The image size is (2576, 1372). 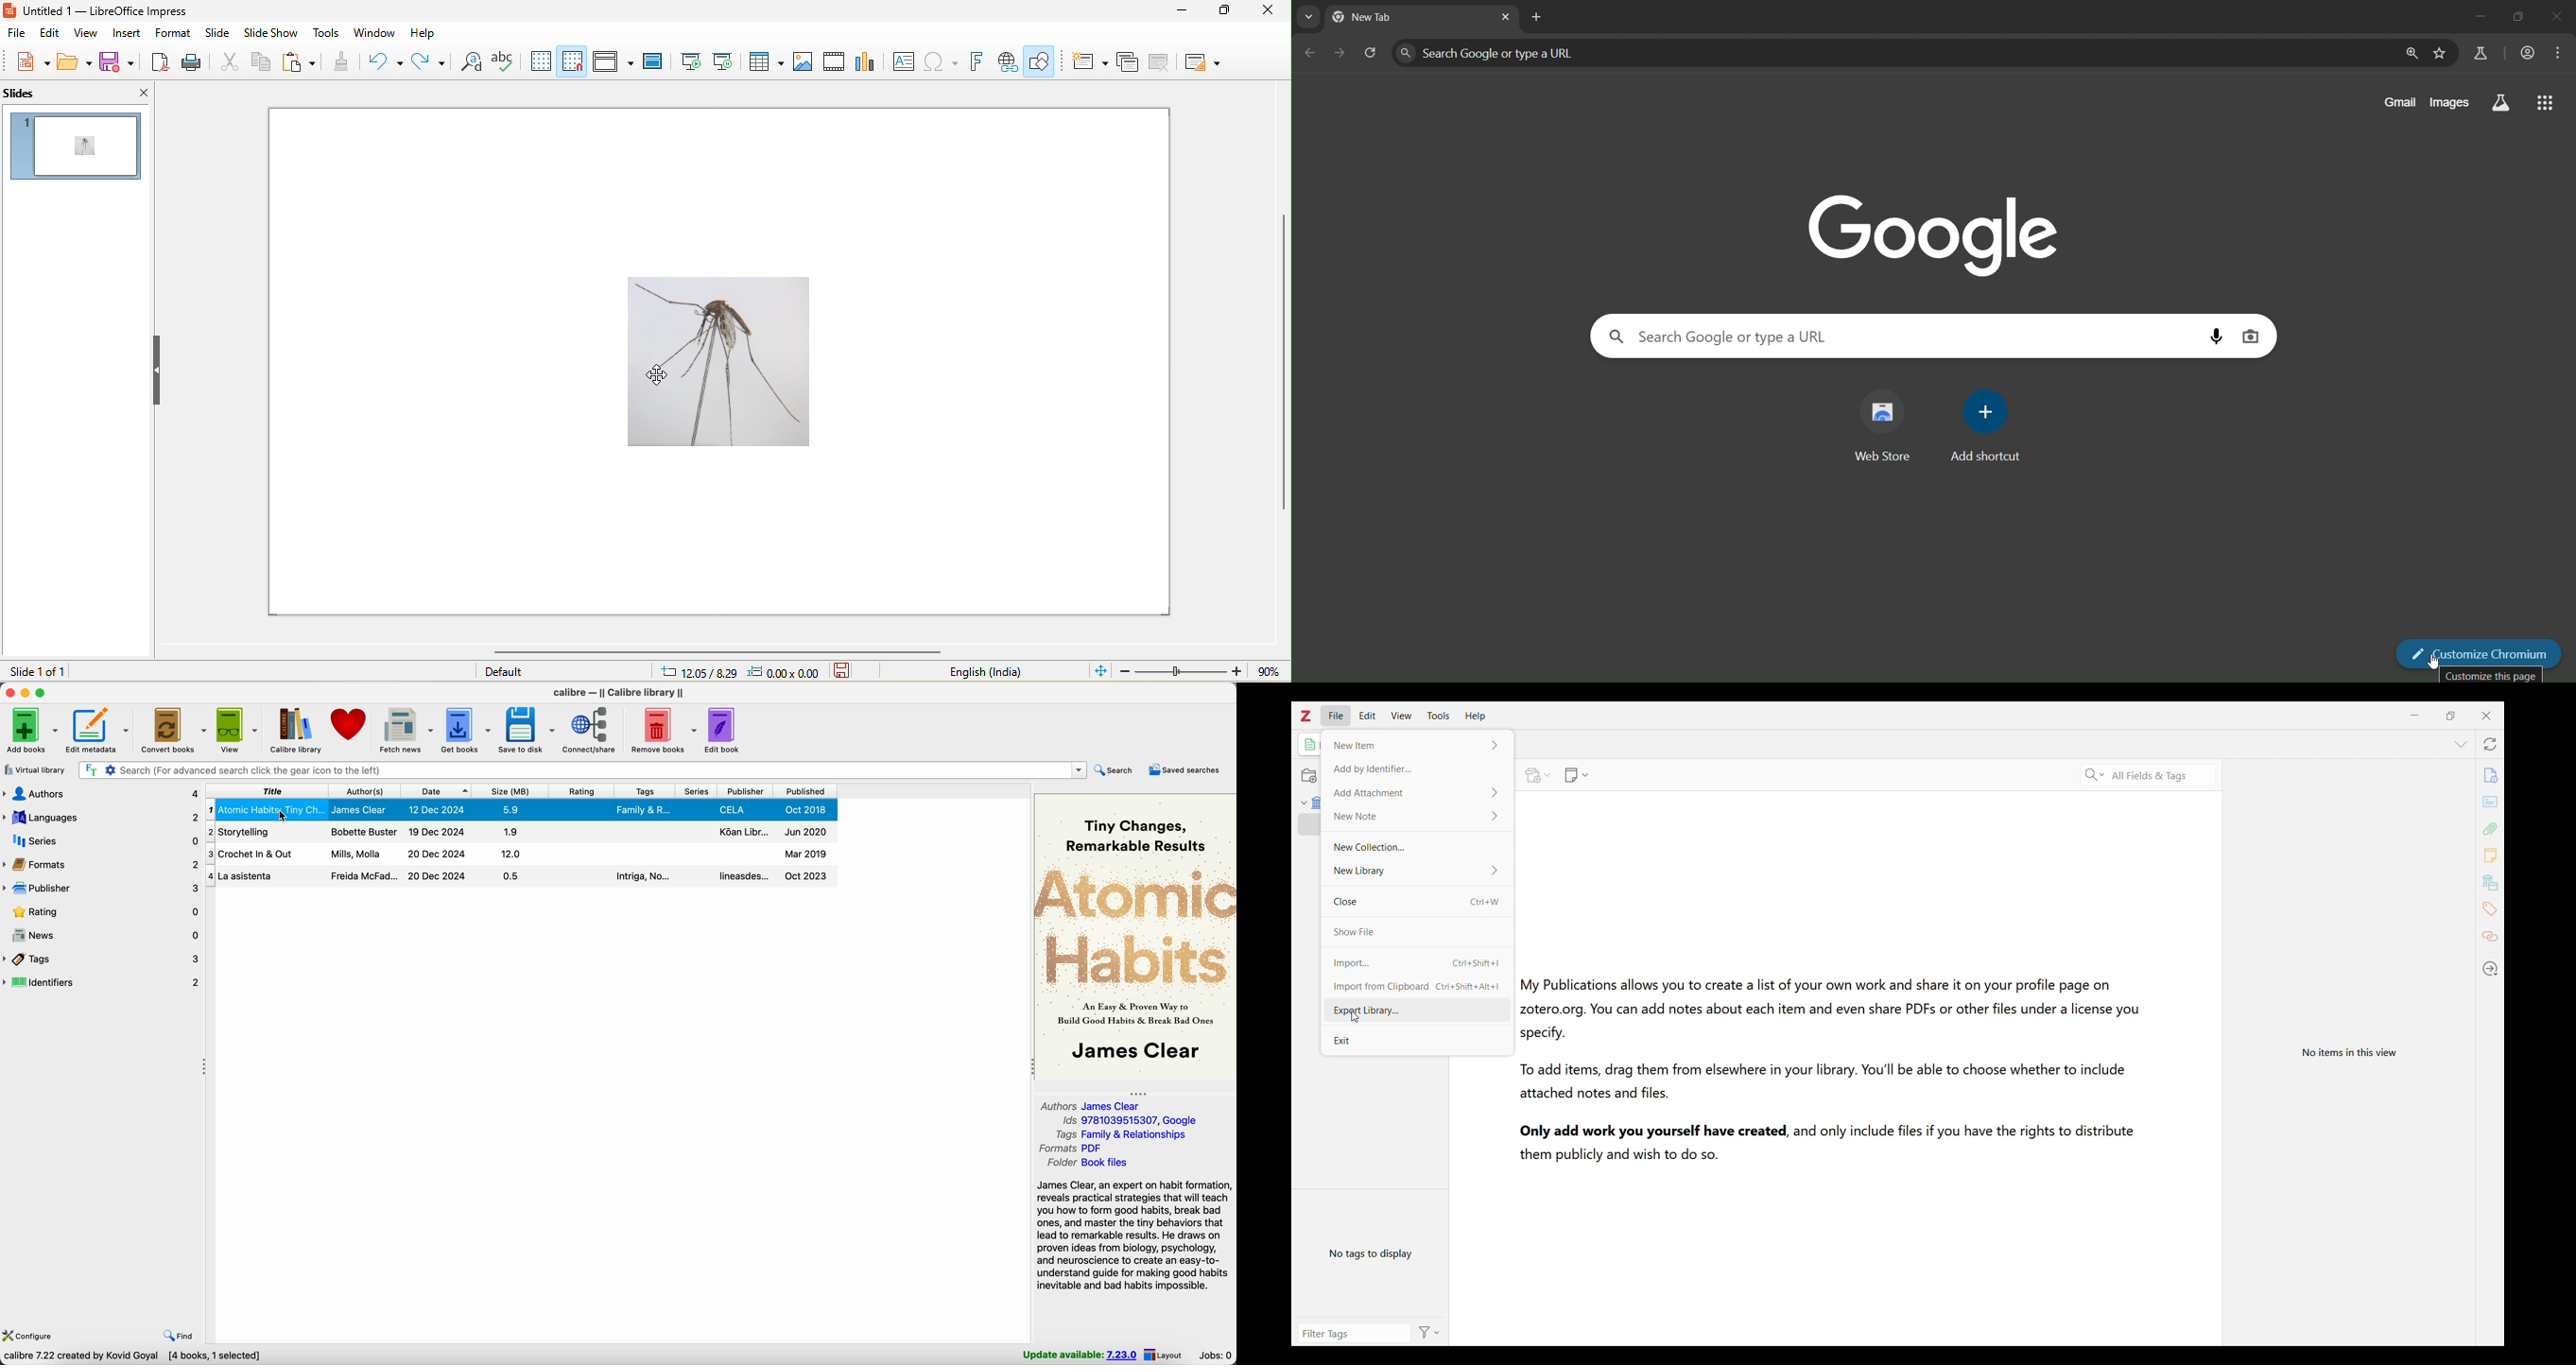 I want to click on tools, so click(x=325, y=34).